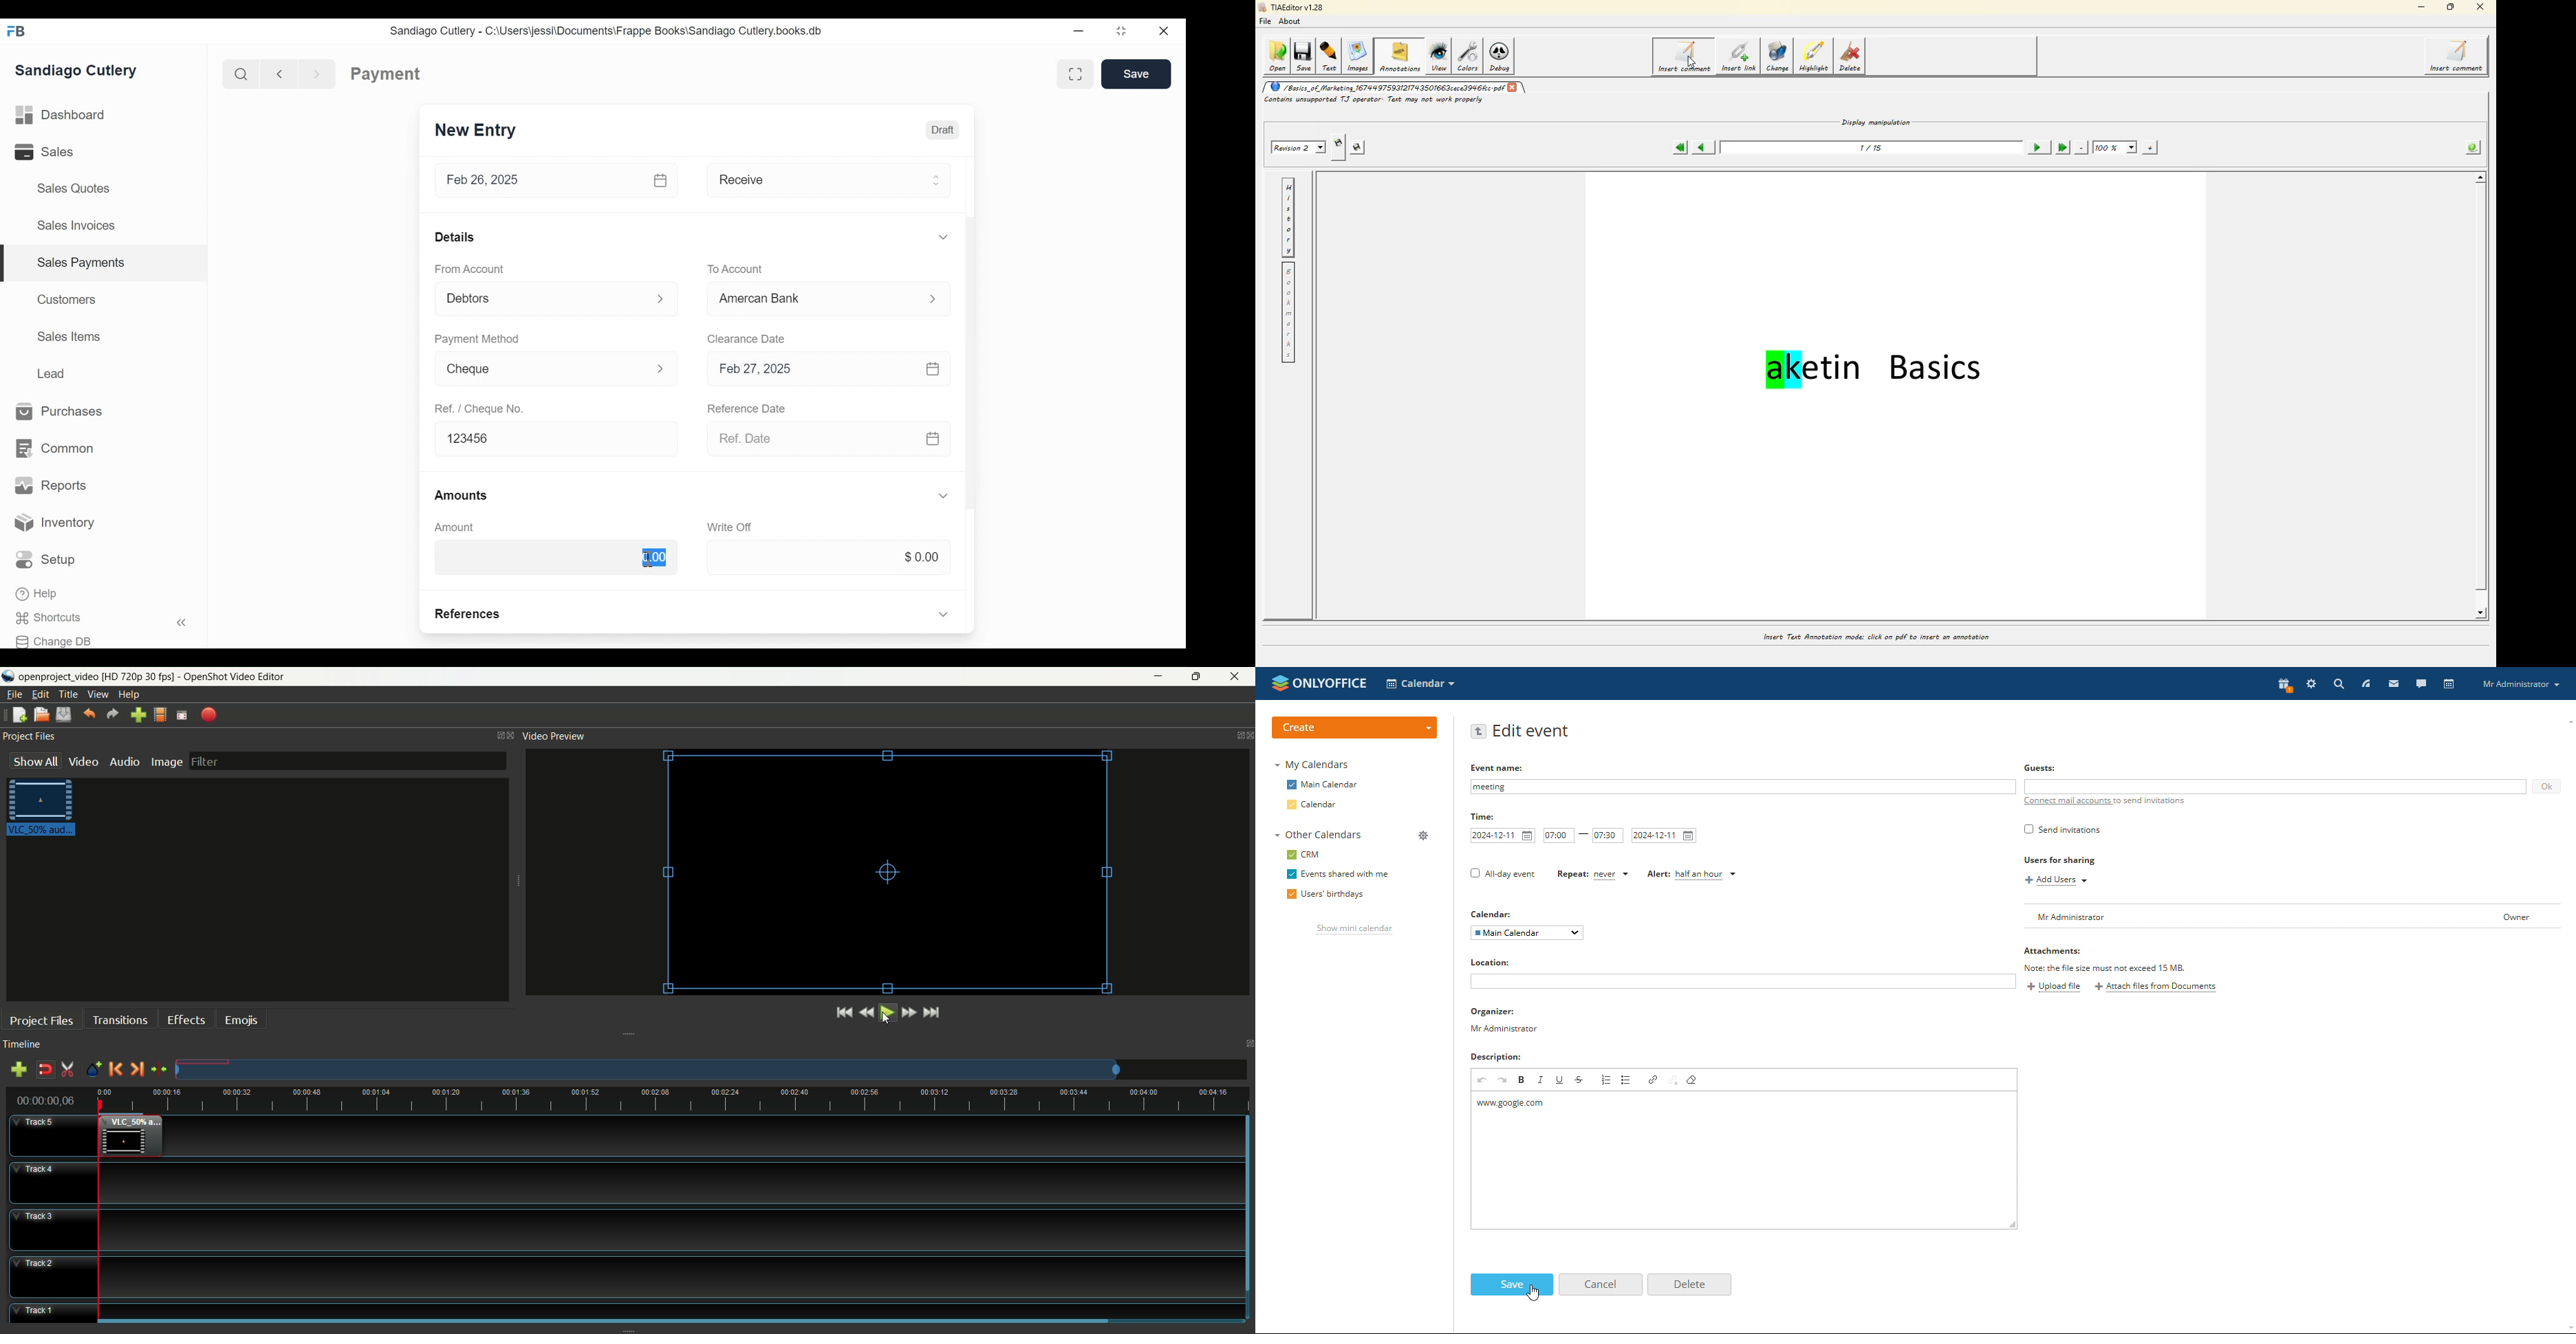  I want to click on Expand, so click(943, 613).